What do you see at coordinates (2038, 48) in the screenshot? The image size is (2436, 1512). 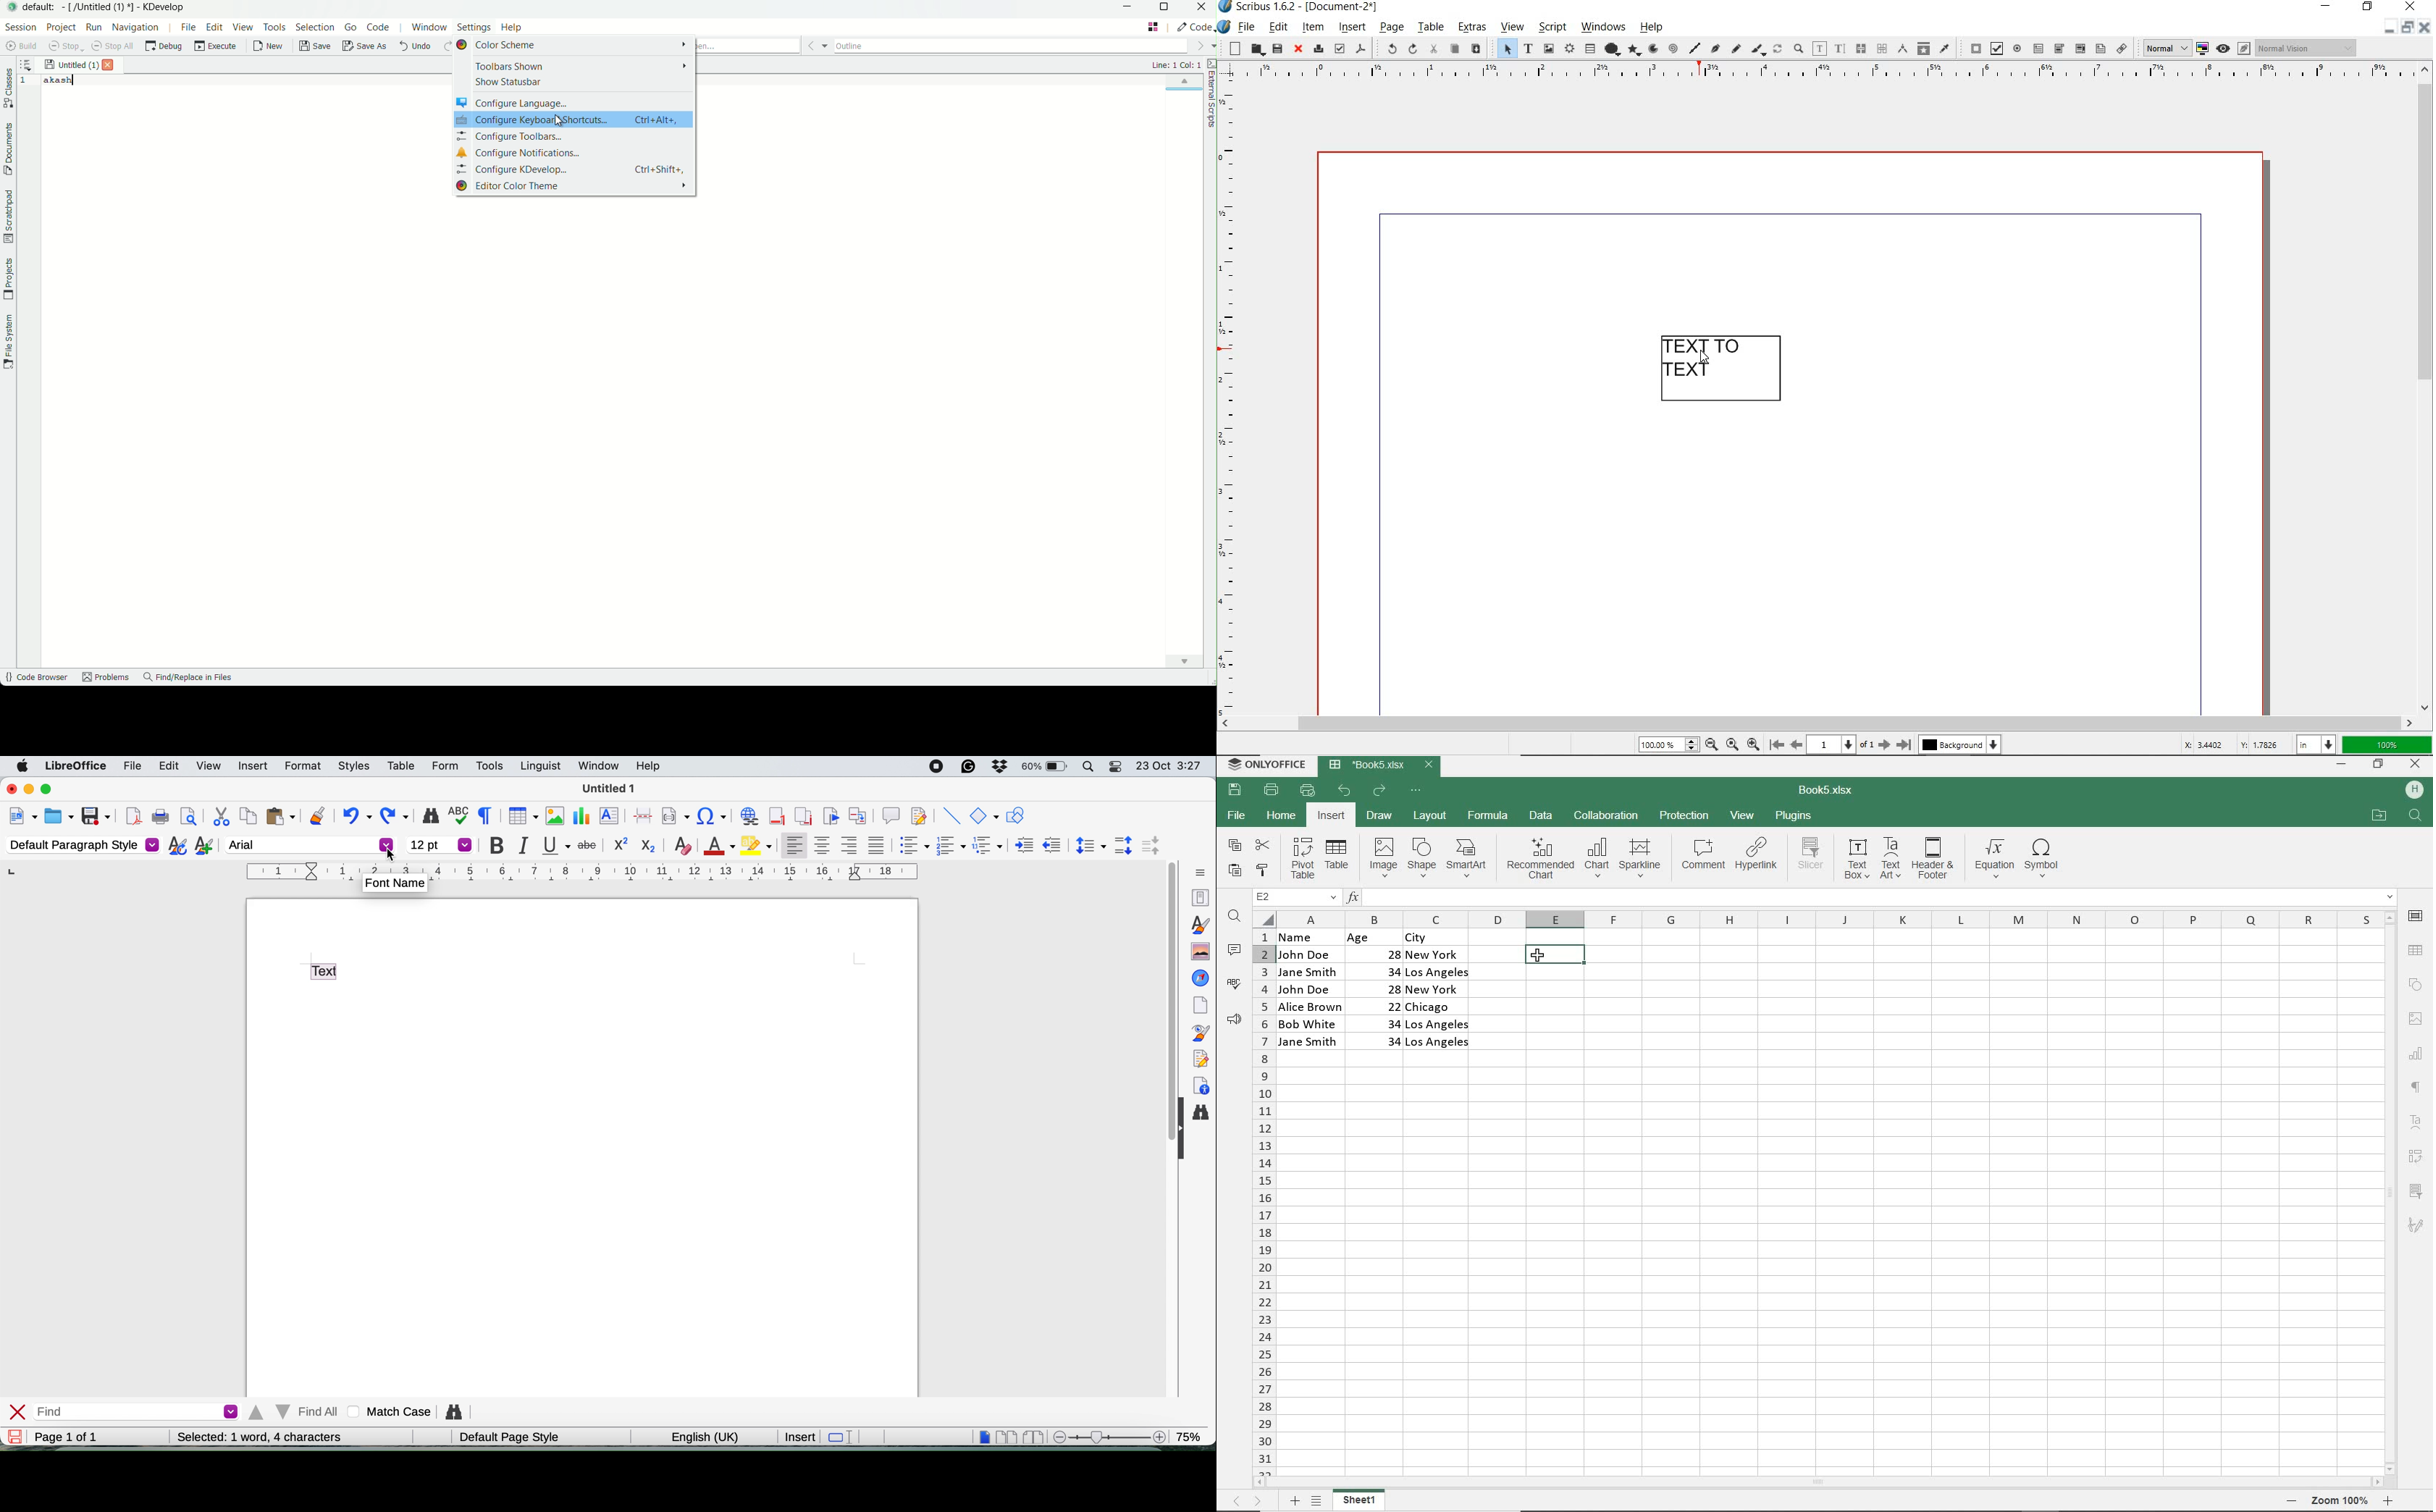 I see `pdf text field` at bounding box center [2038, 48].